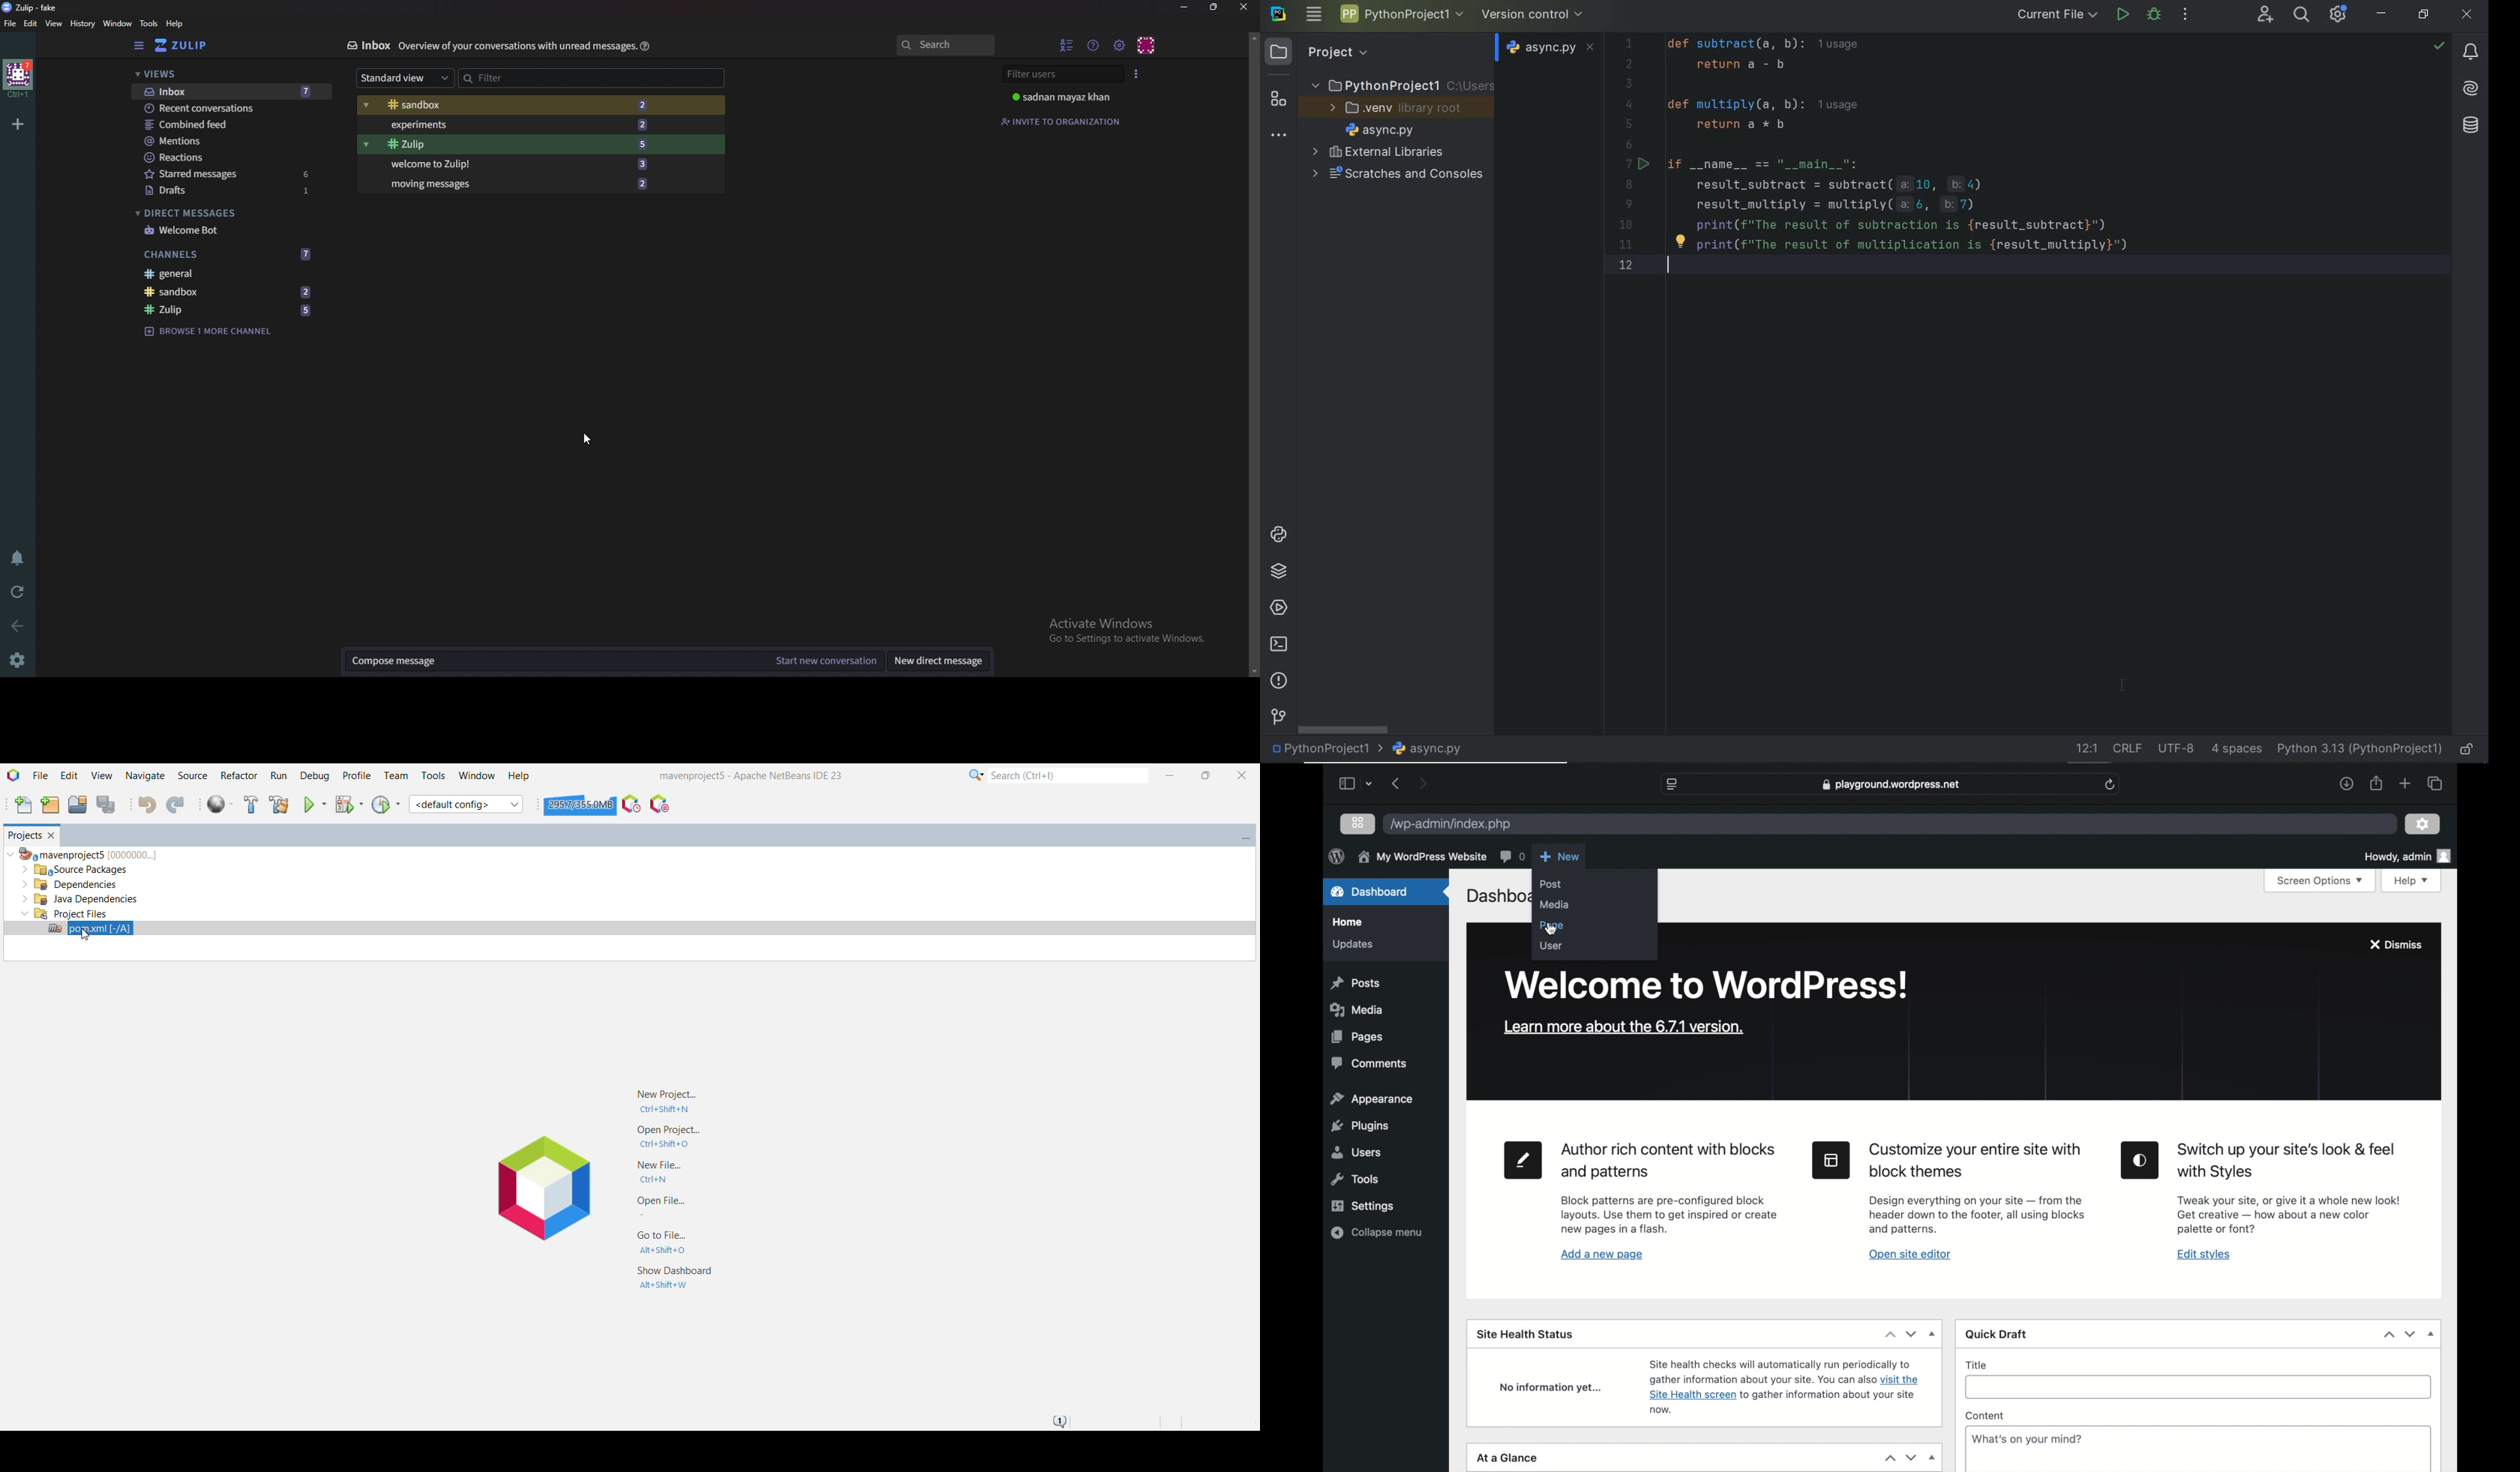  I want to click on stepper buttons, so click(2399, 1335).